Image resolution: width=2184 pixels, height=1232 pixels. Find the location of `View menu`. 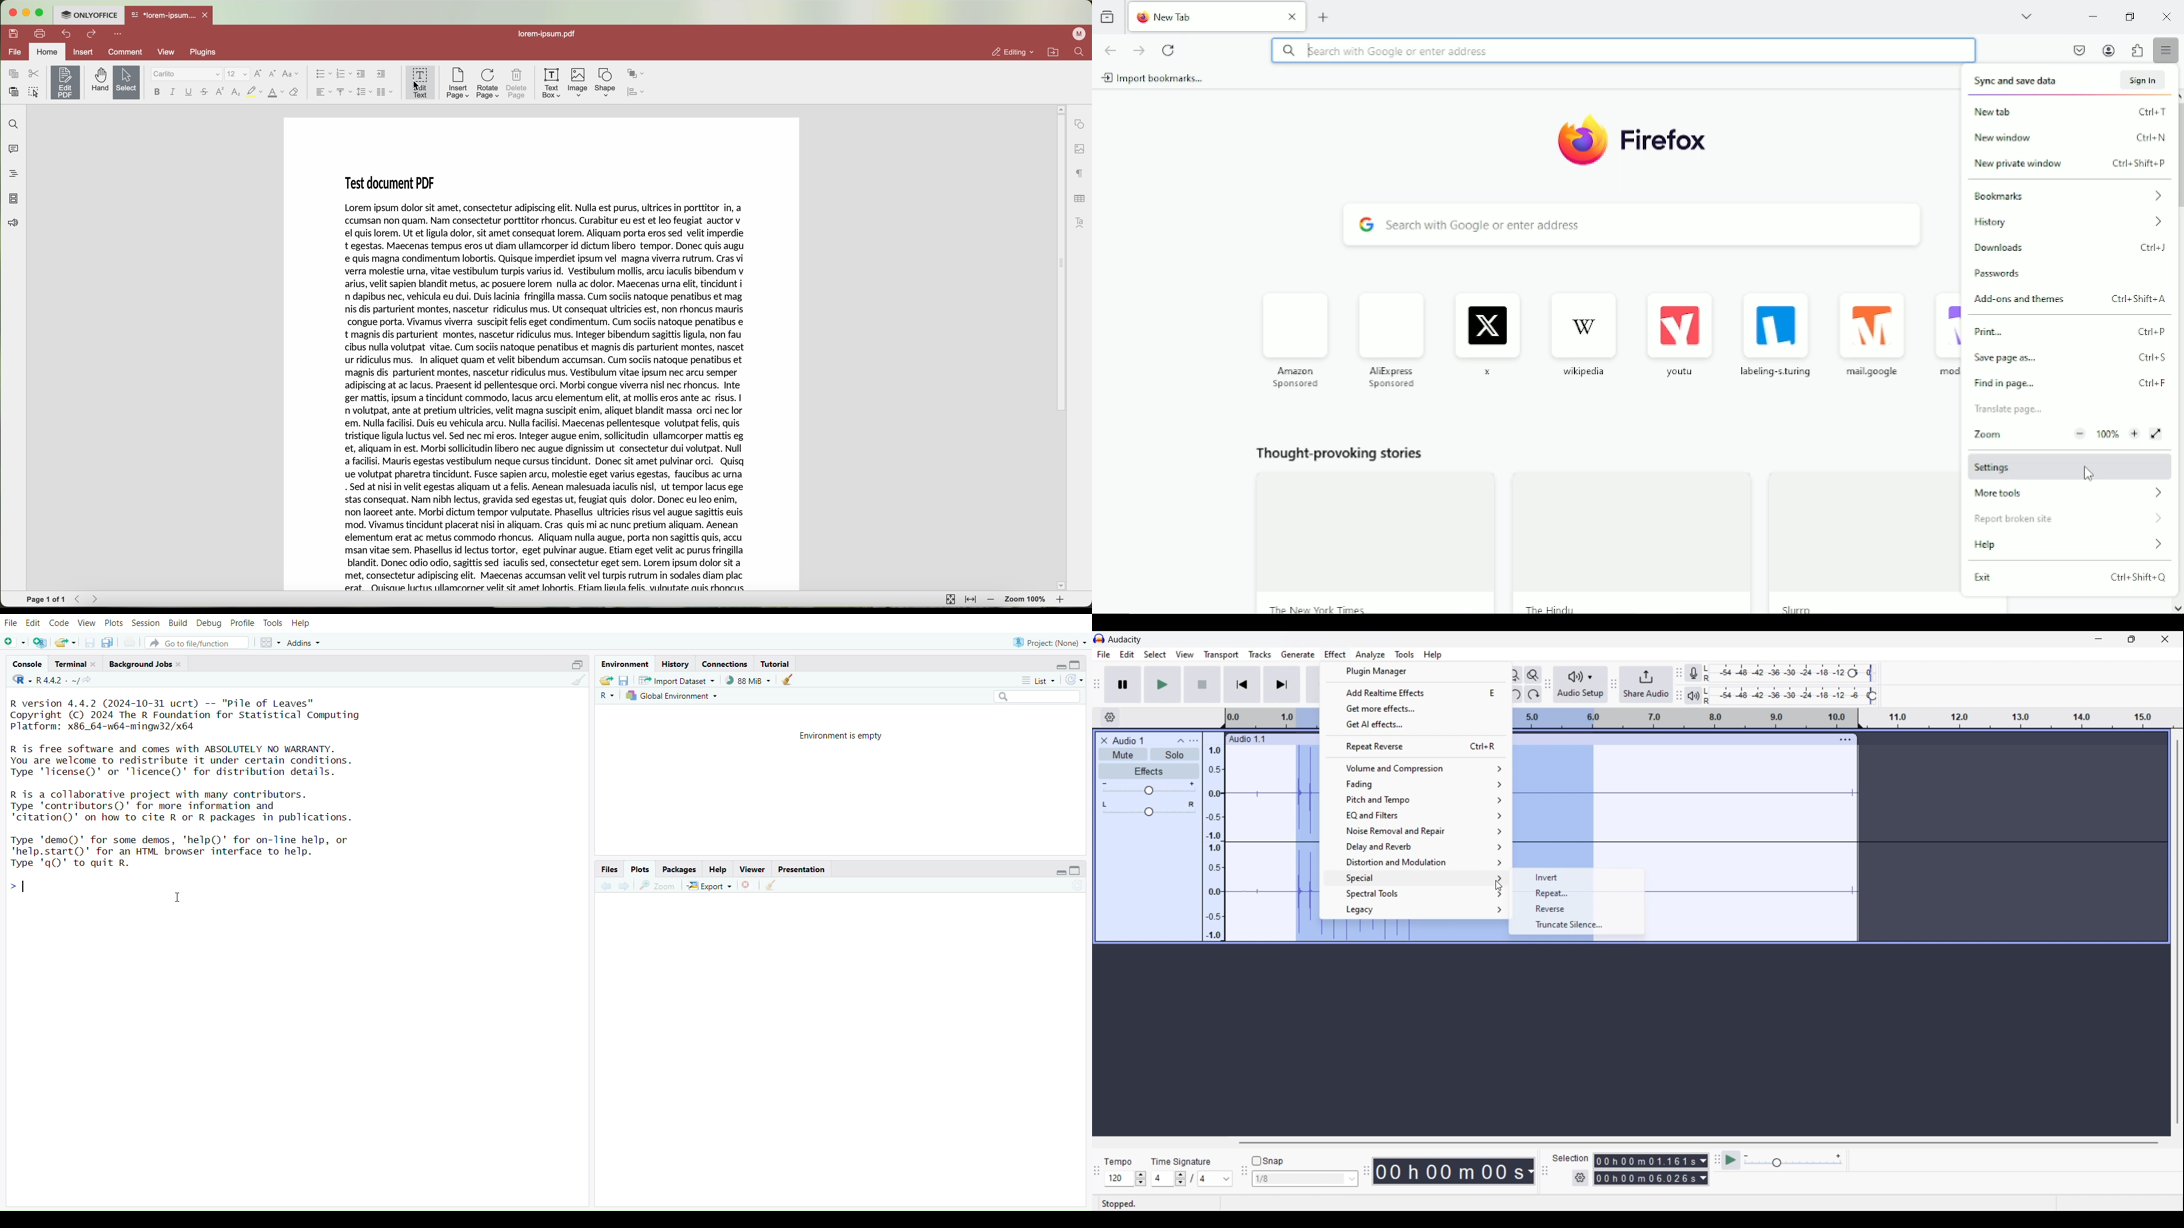

View menu is located at coordinates (1185, 655).